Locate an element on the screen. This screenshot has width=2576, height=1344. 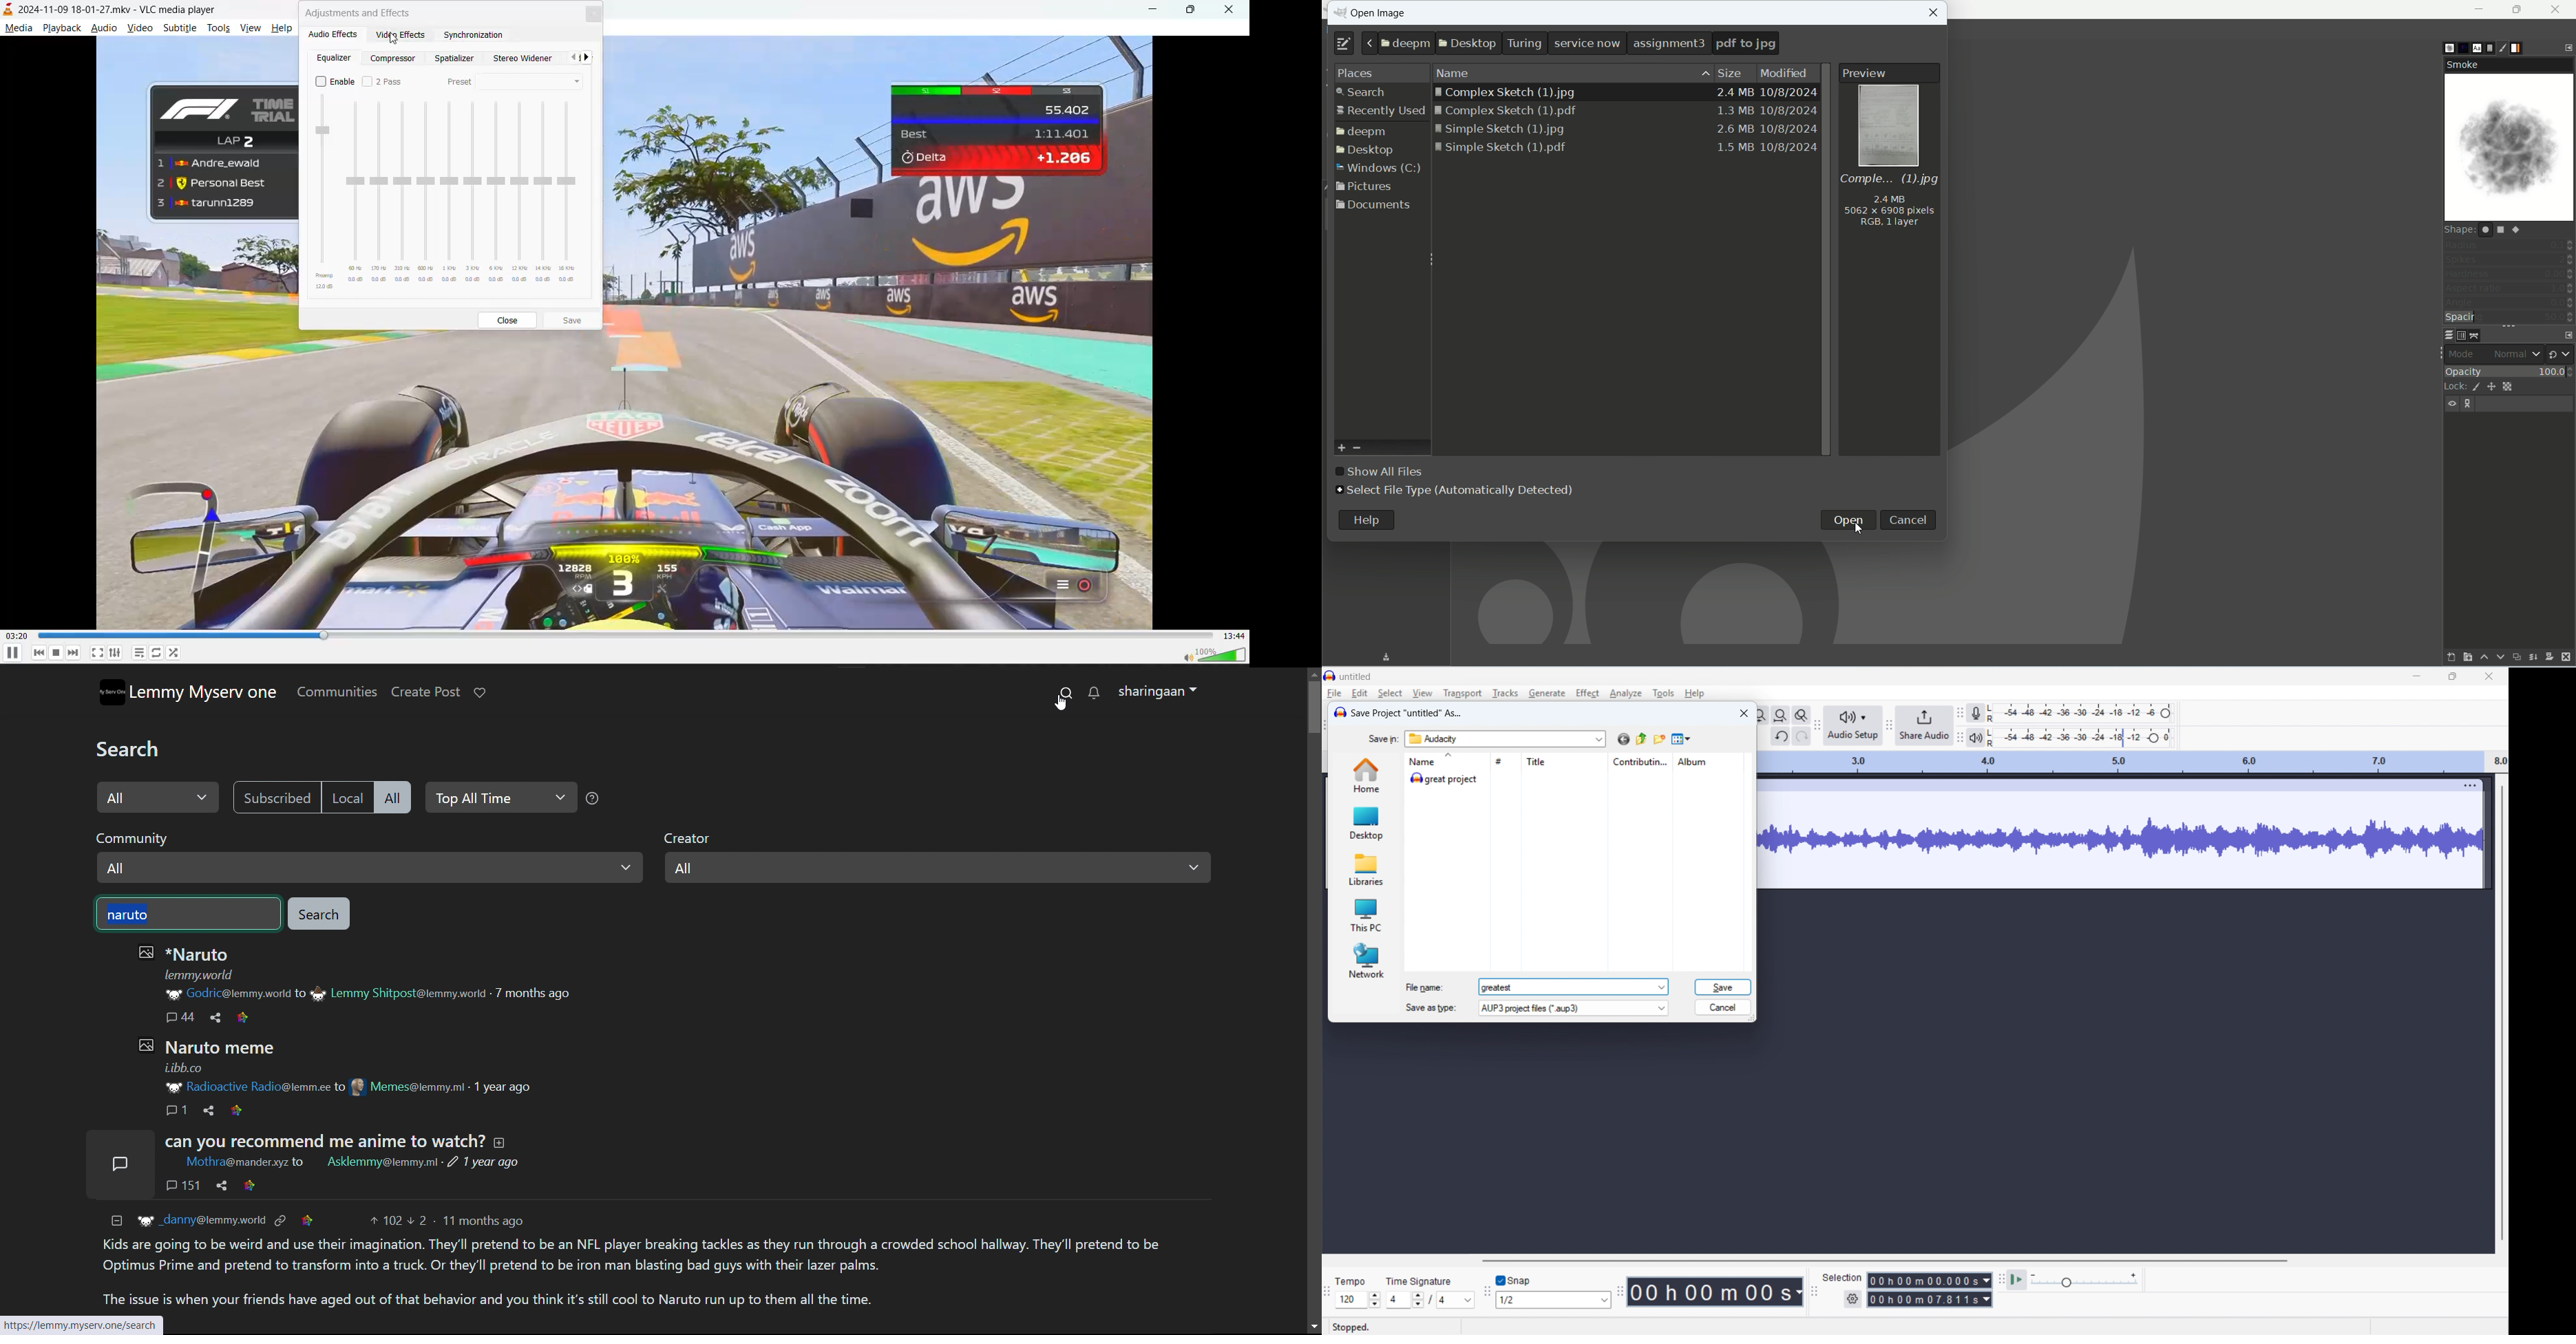
close is located at coordinates (1231, 8).